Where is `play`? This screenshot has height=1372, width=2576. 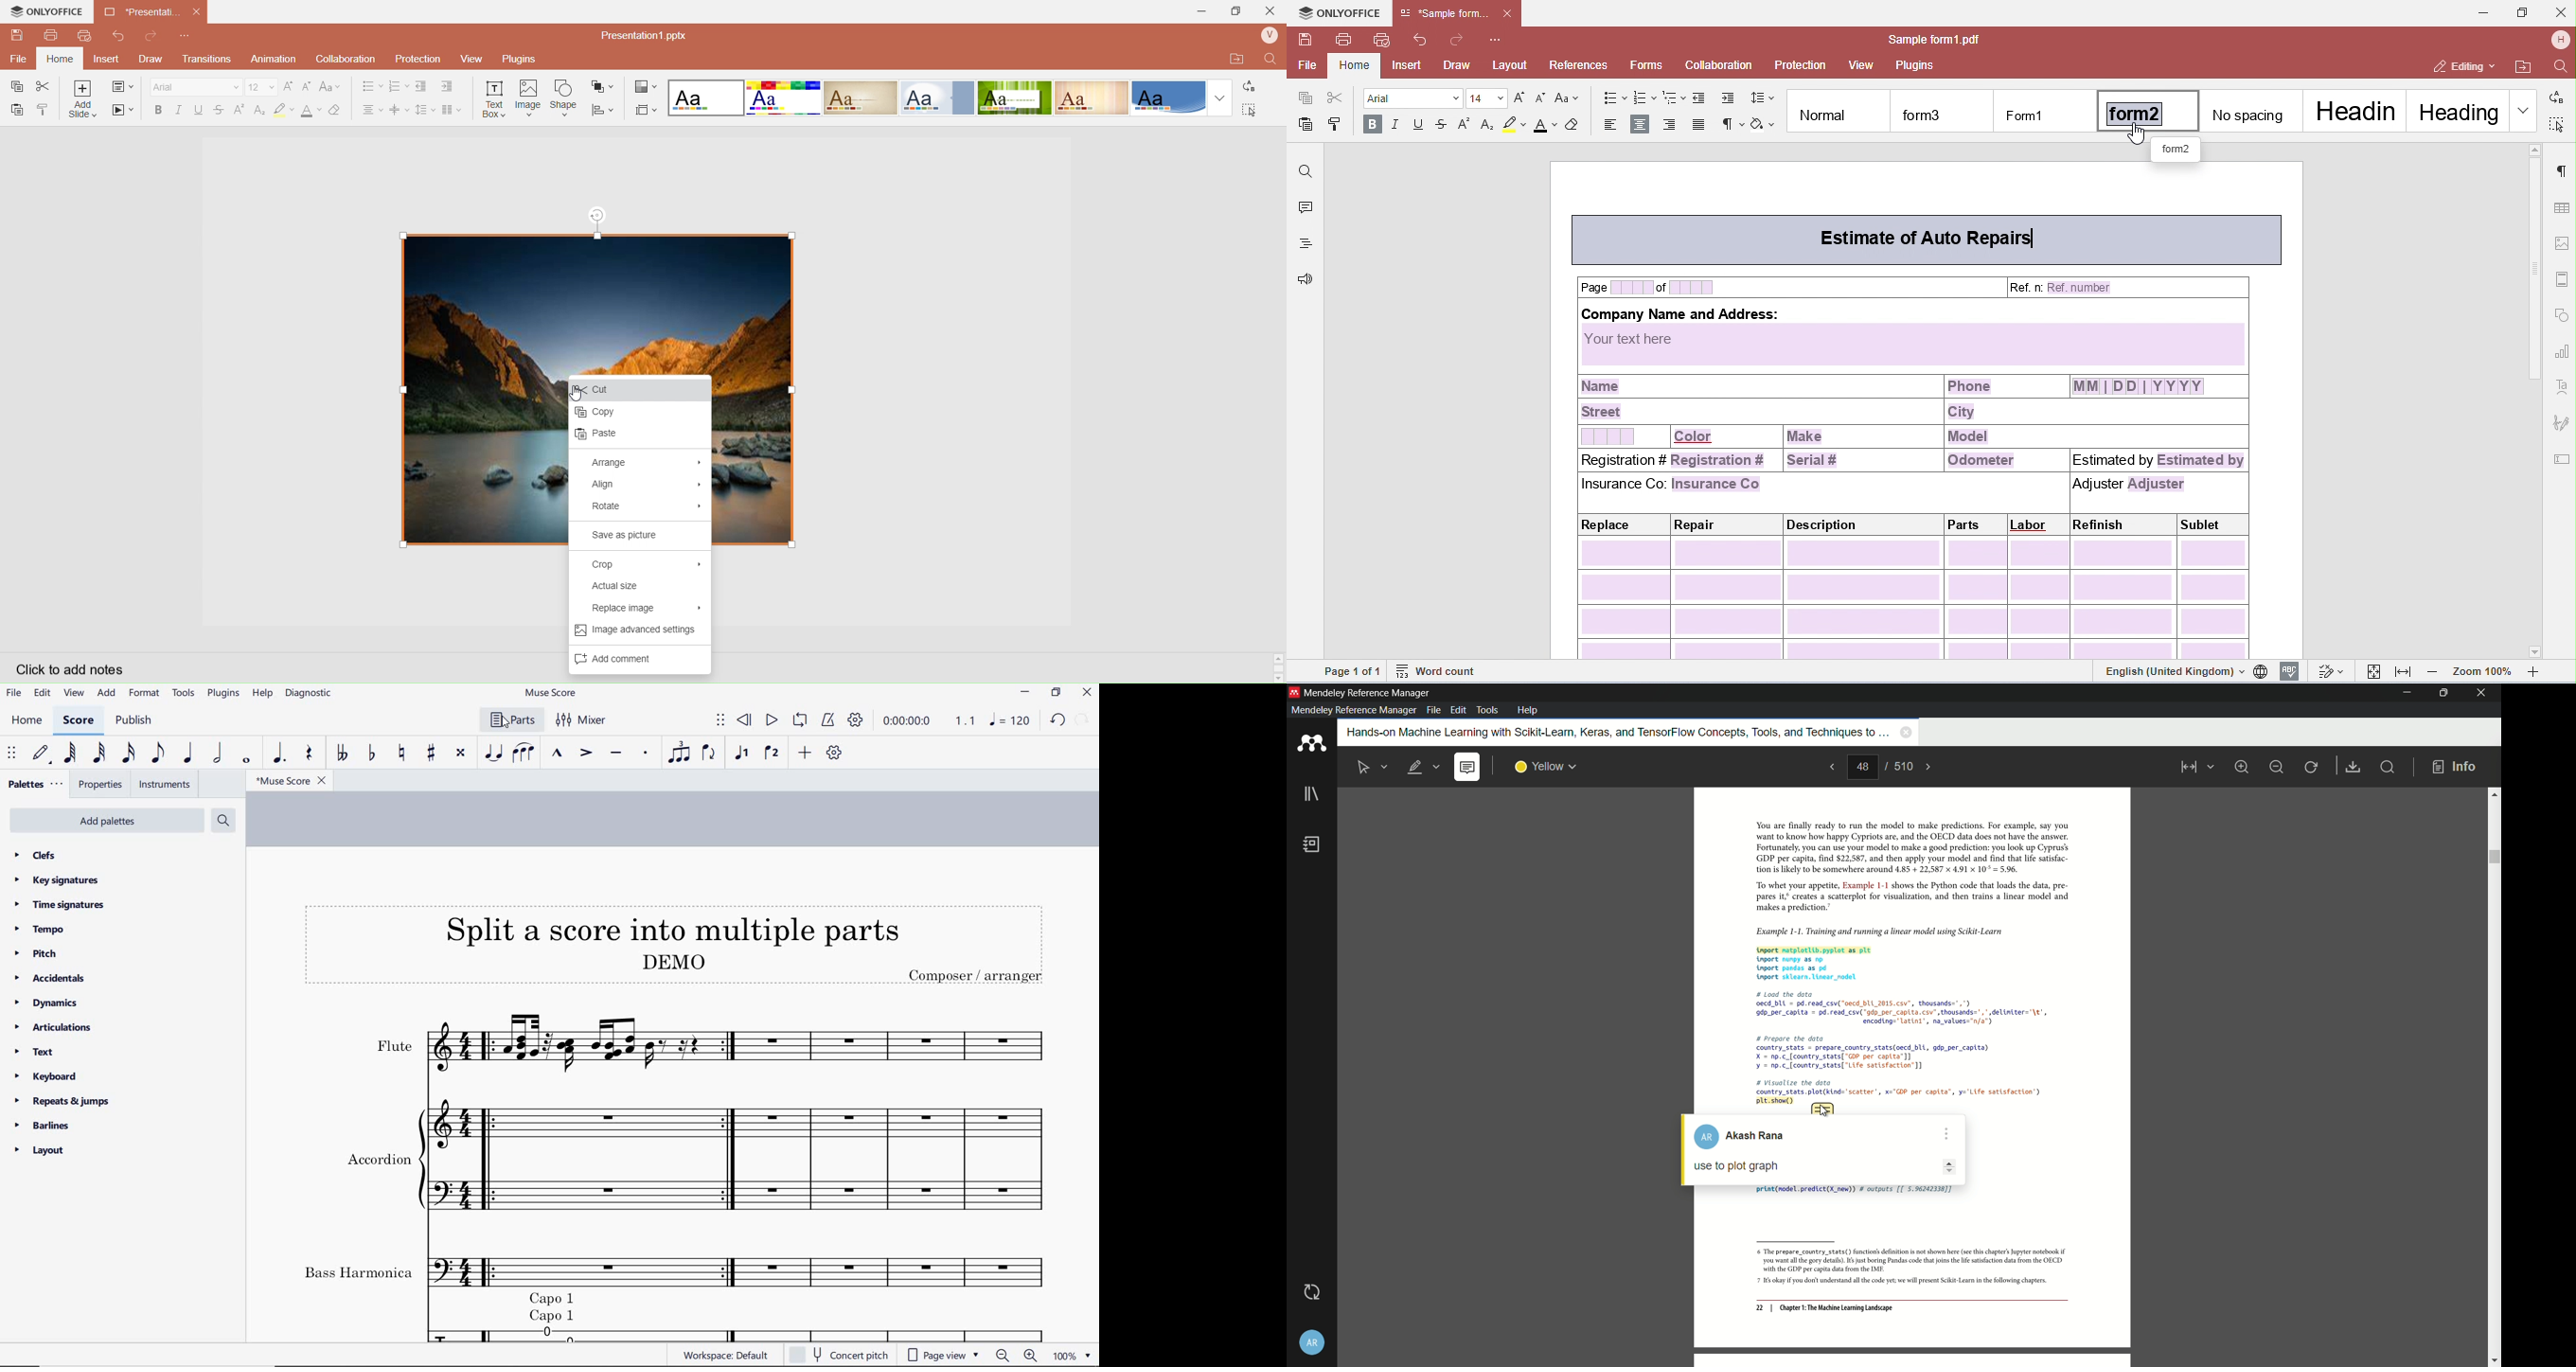
play is located at coordinates (771, 720).